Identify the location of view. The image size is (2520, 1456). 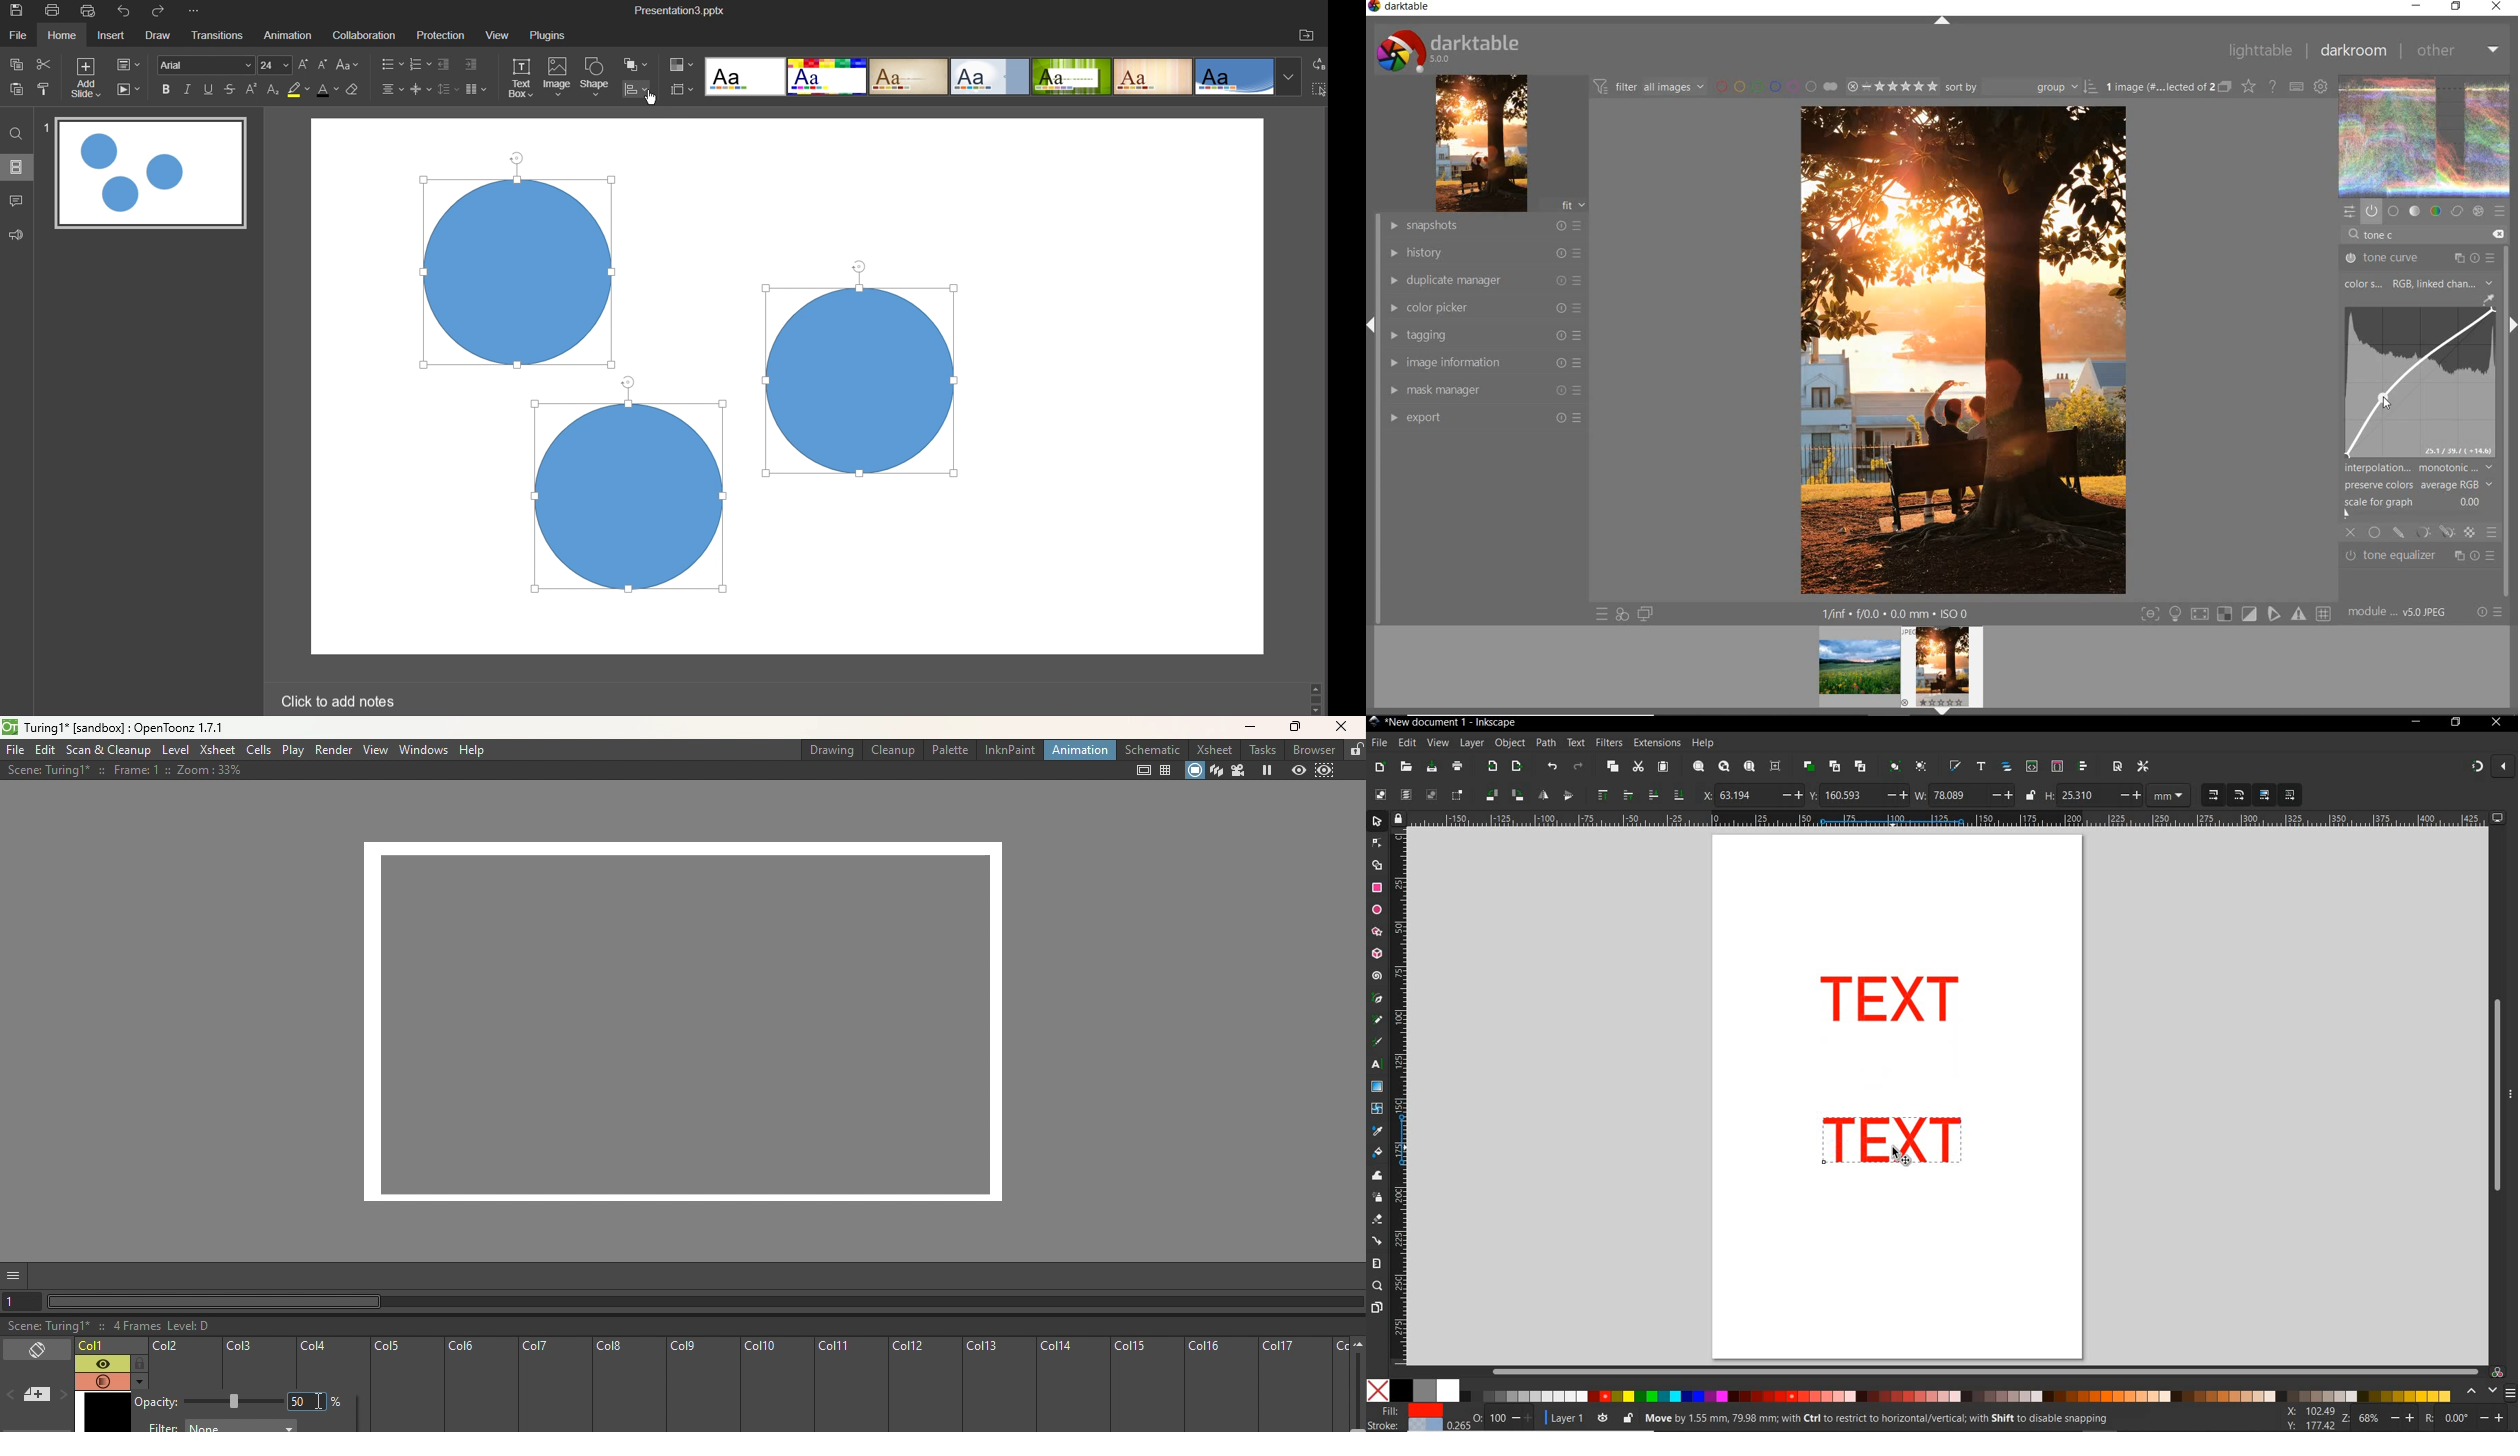
(1437, 742).